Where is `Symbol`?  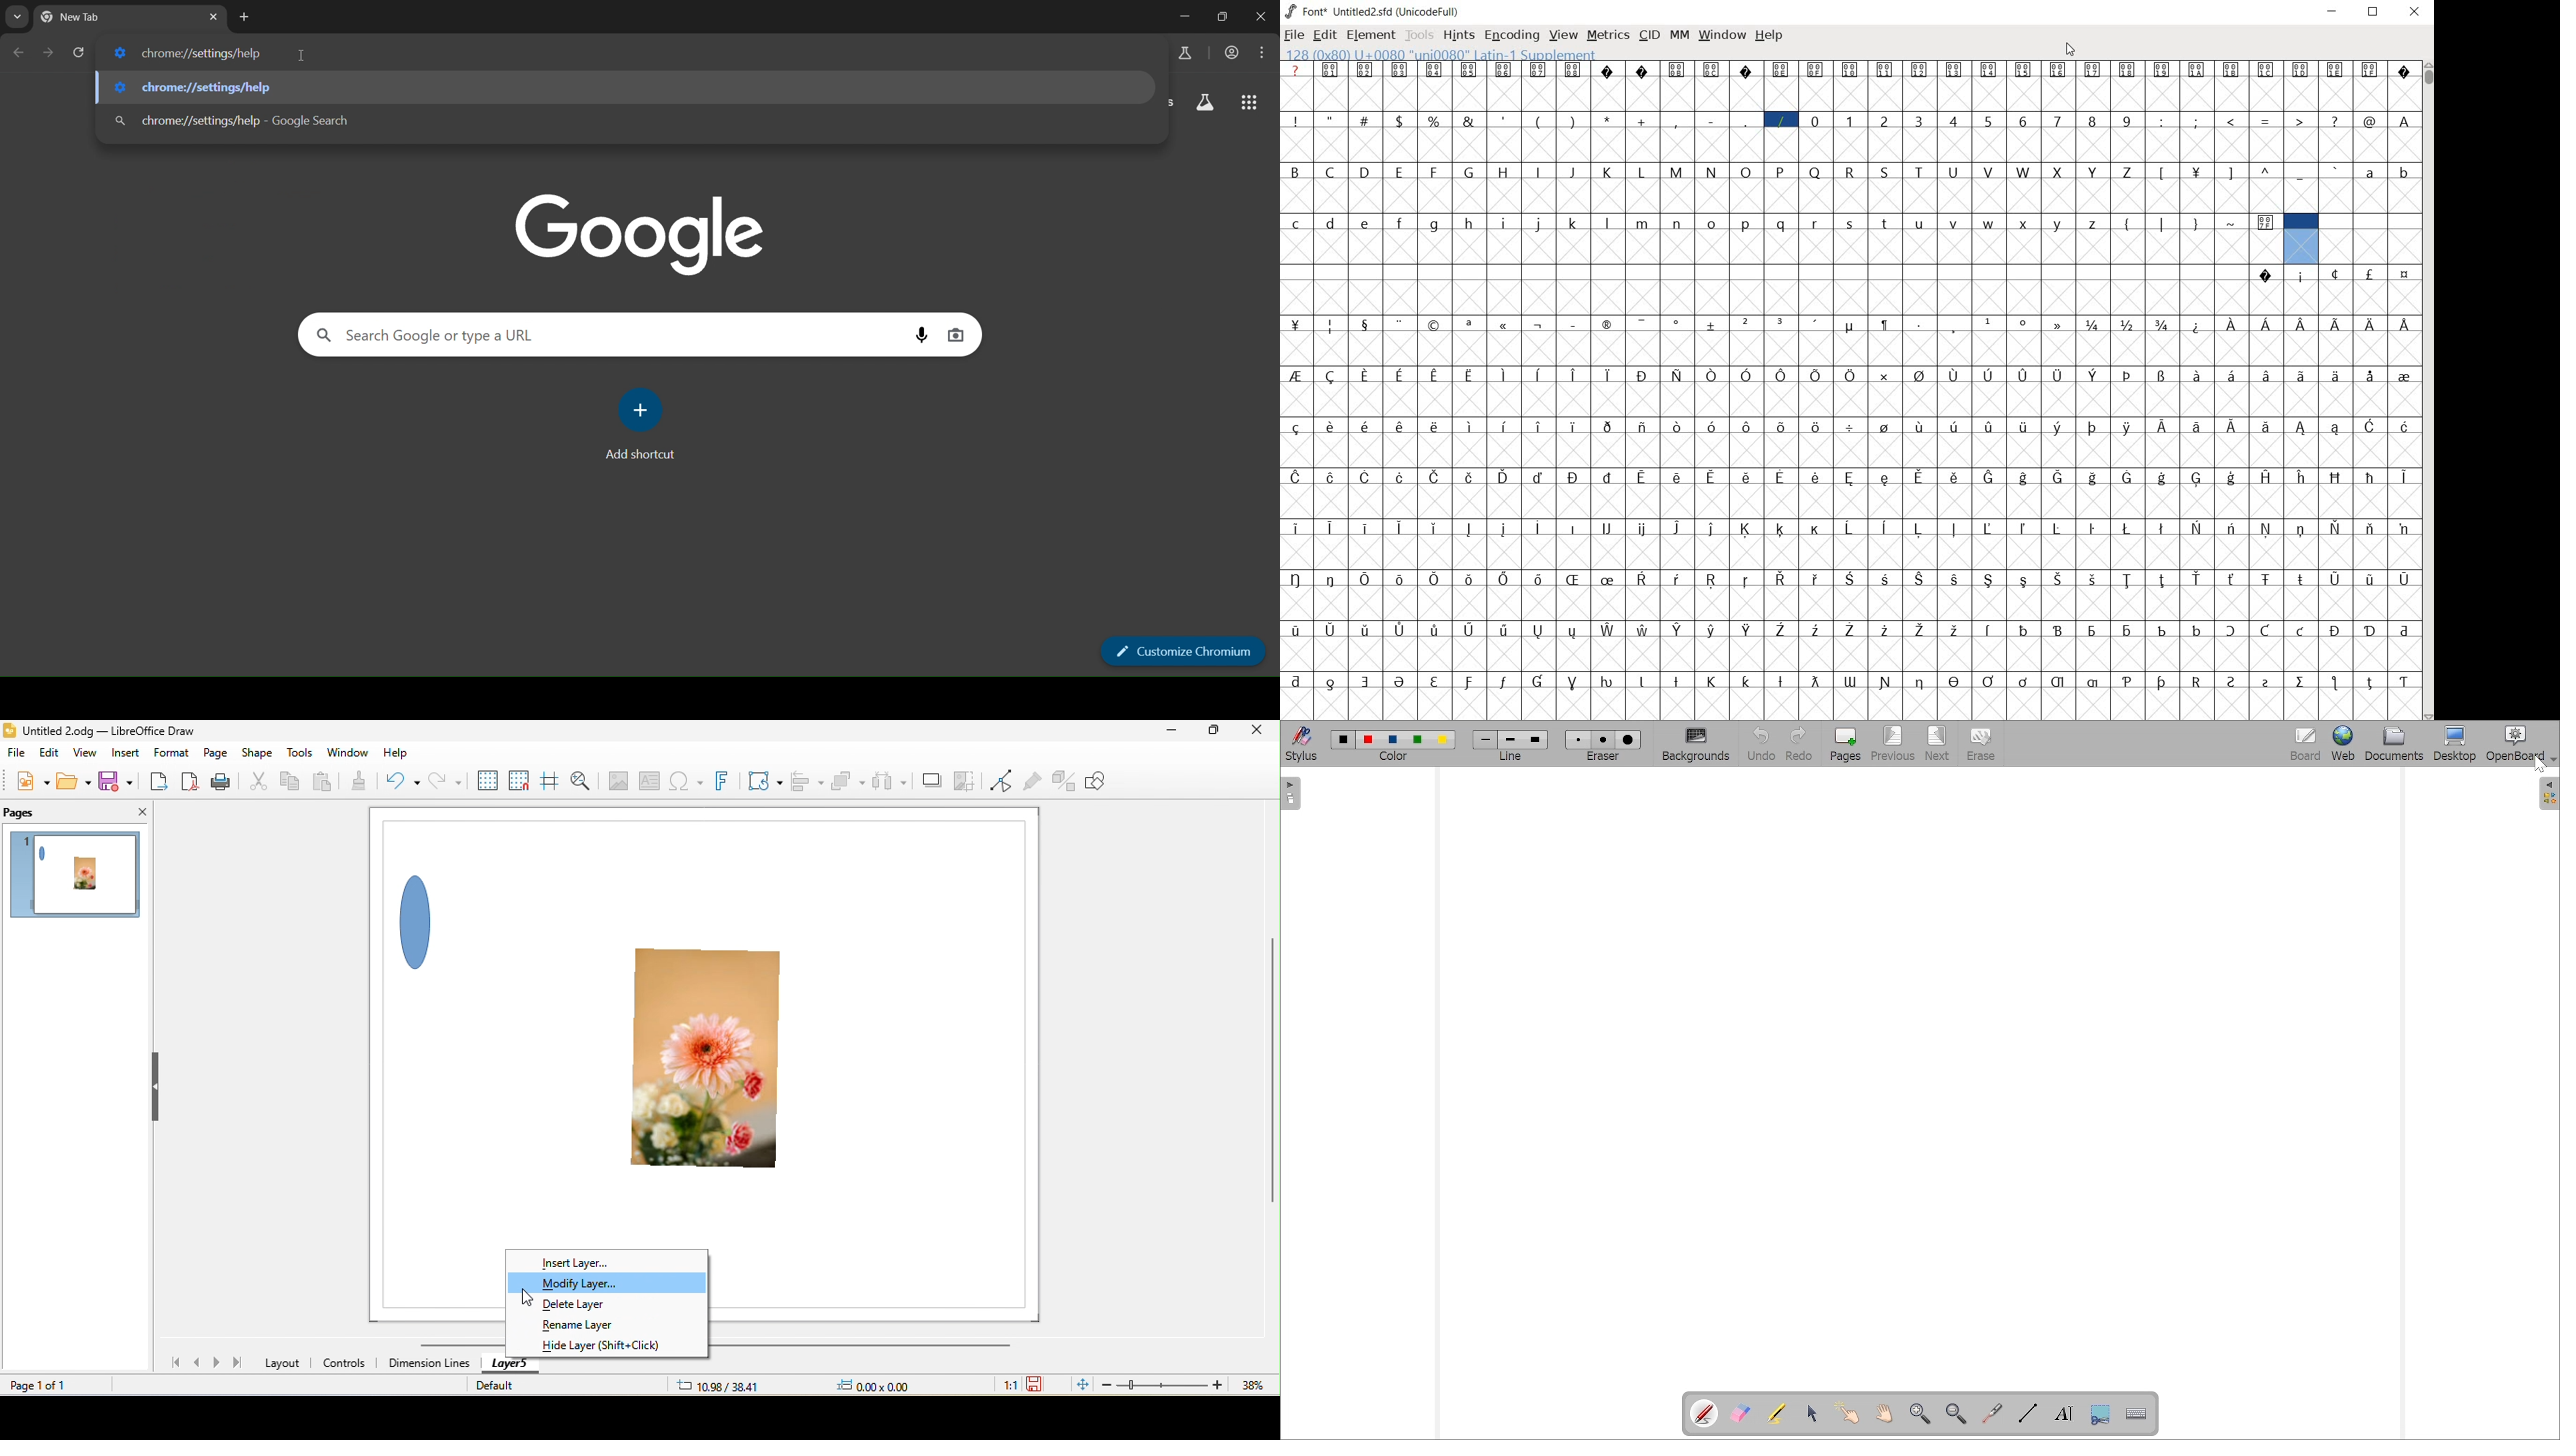
Symbol is located at coordinates (1921, 629).